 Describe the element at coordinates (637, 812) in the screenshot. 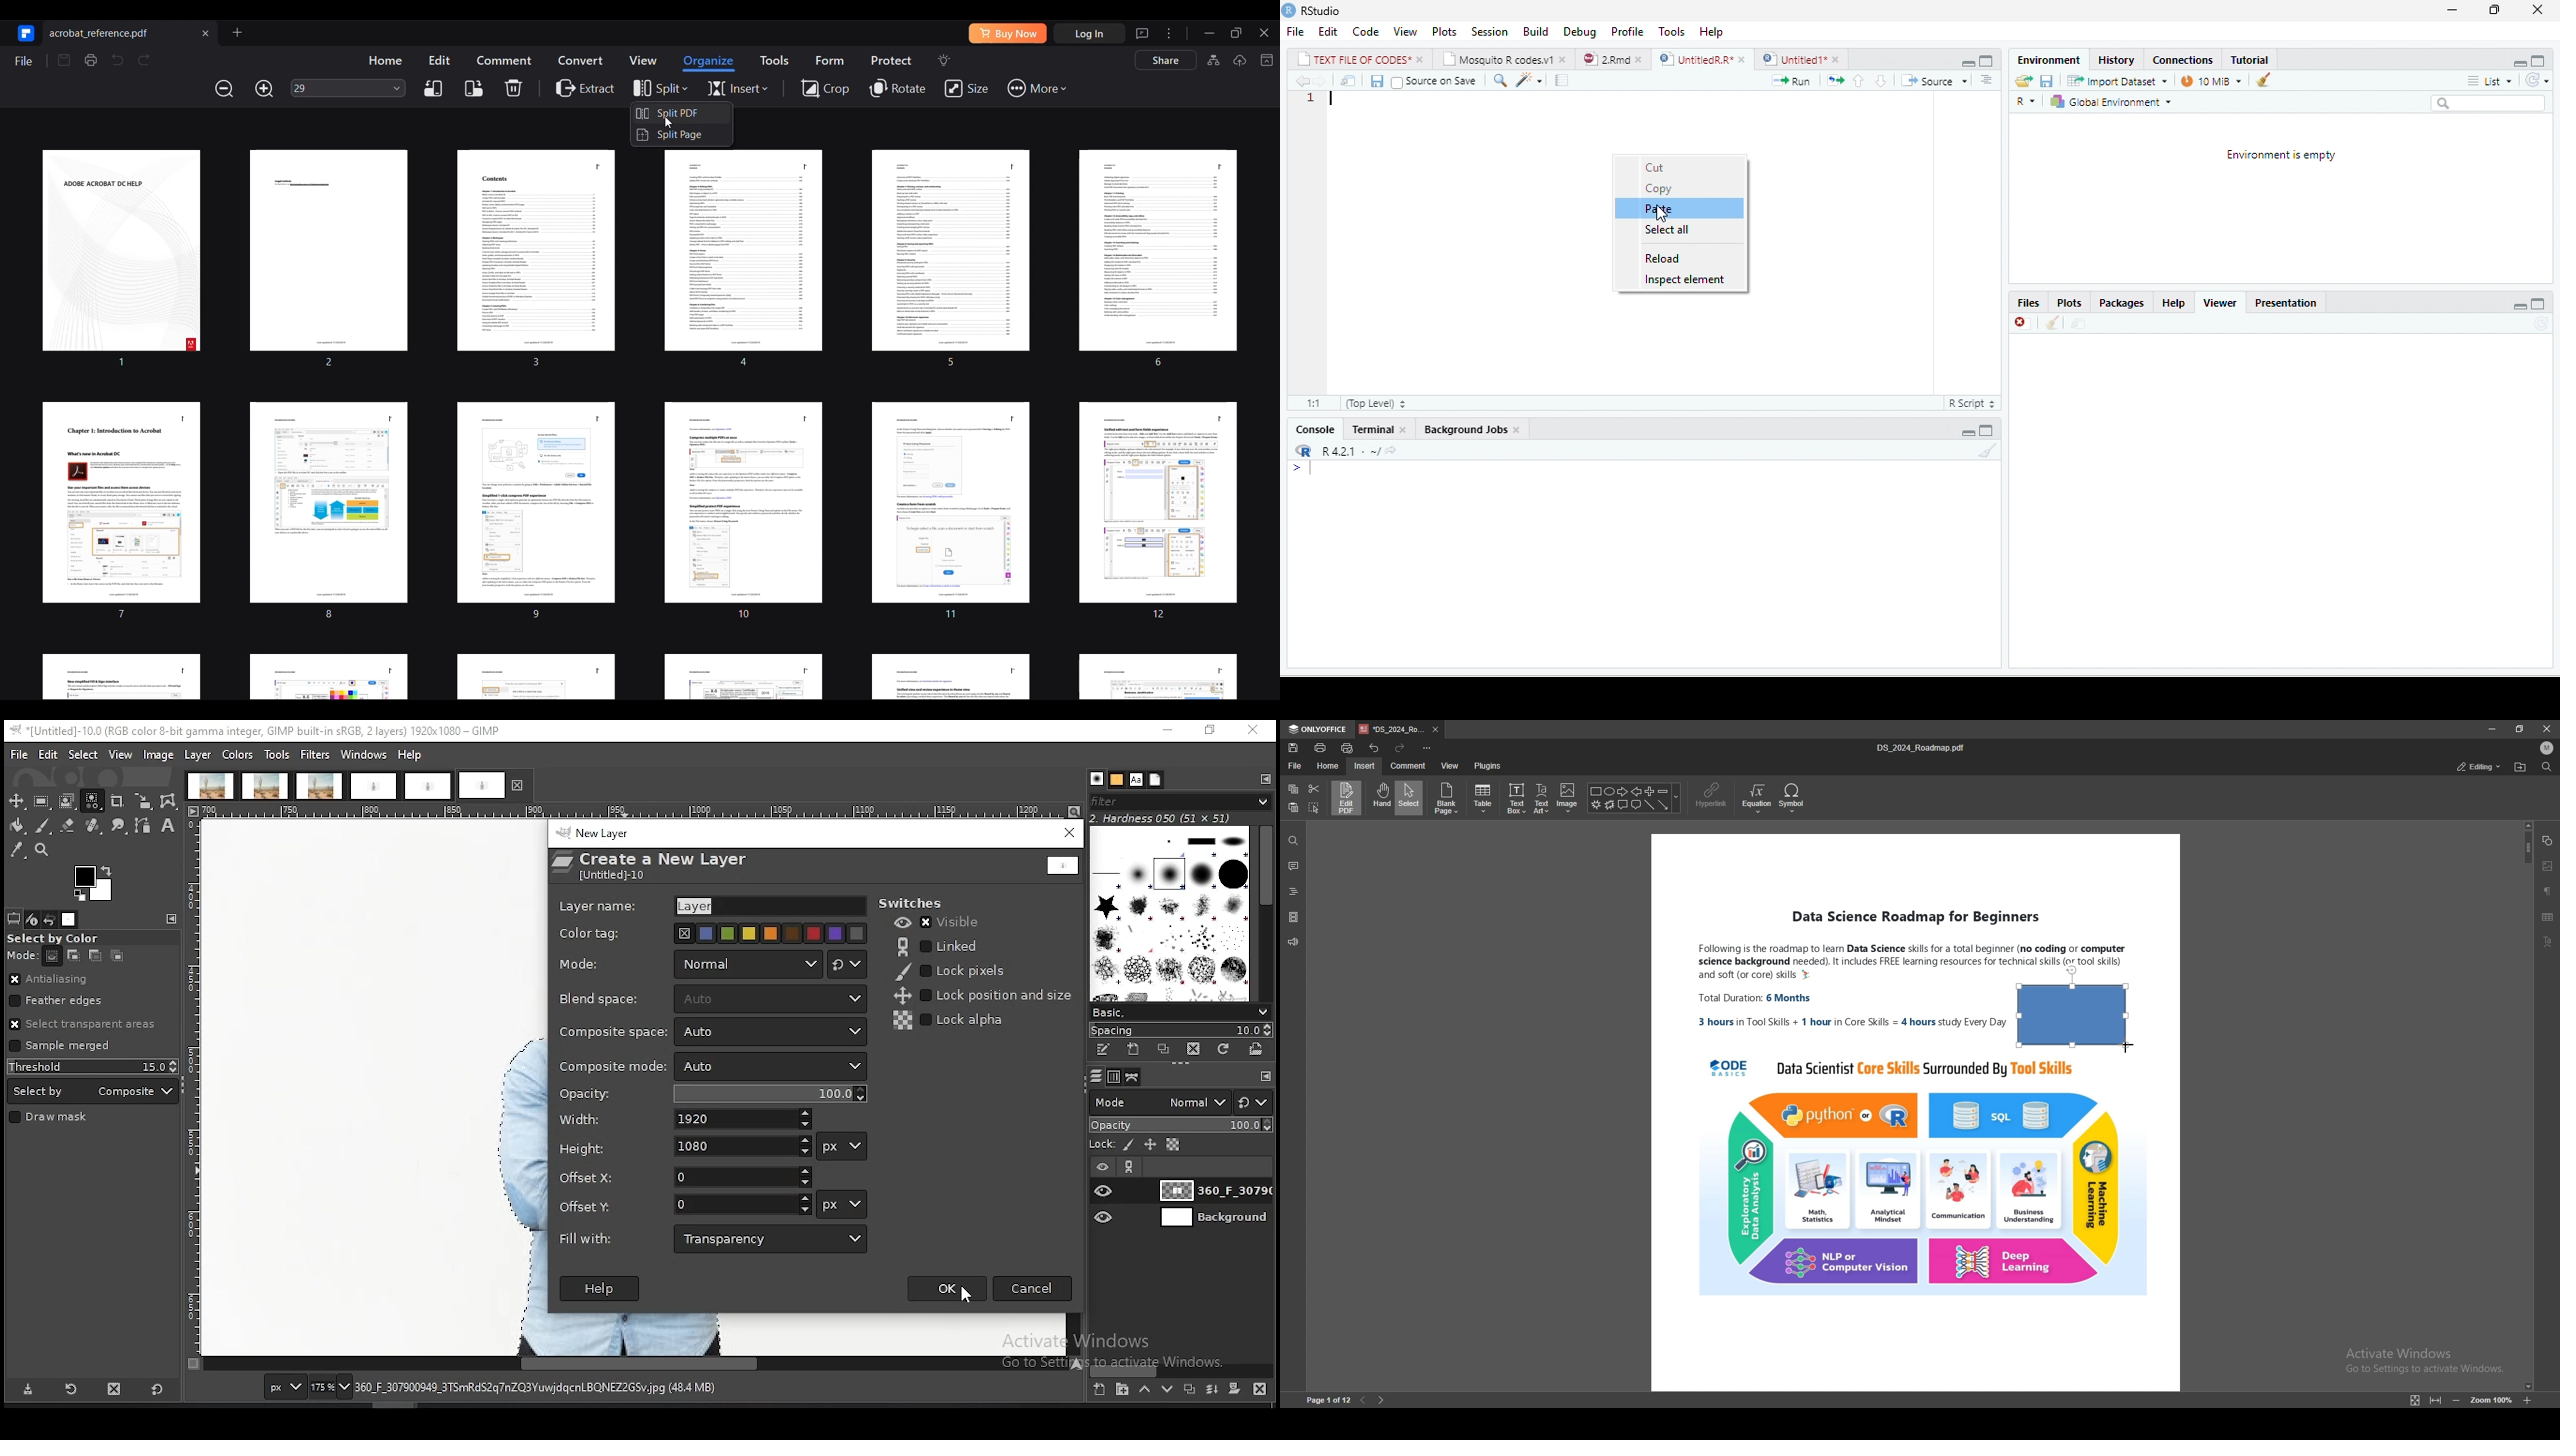

I see `scale` at that location.